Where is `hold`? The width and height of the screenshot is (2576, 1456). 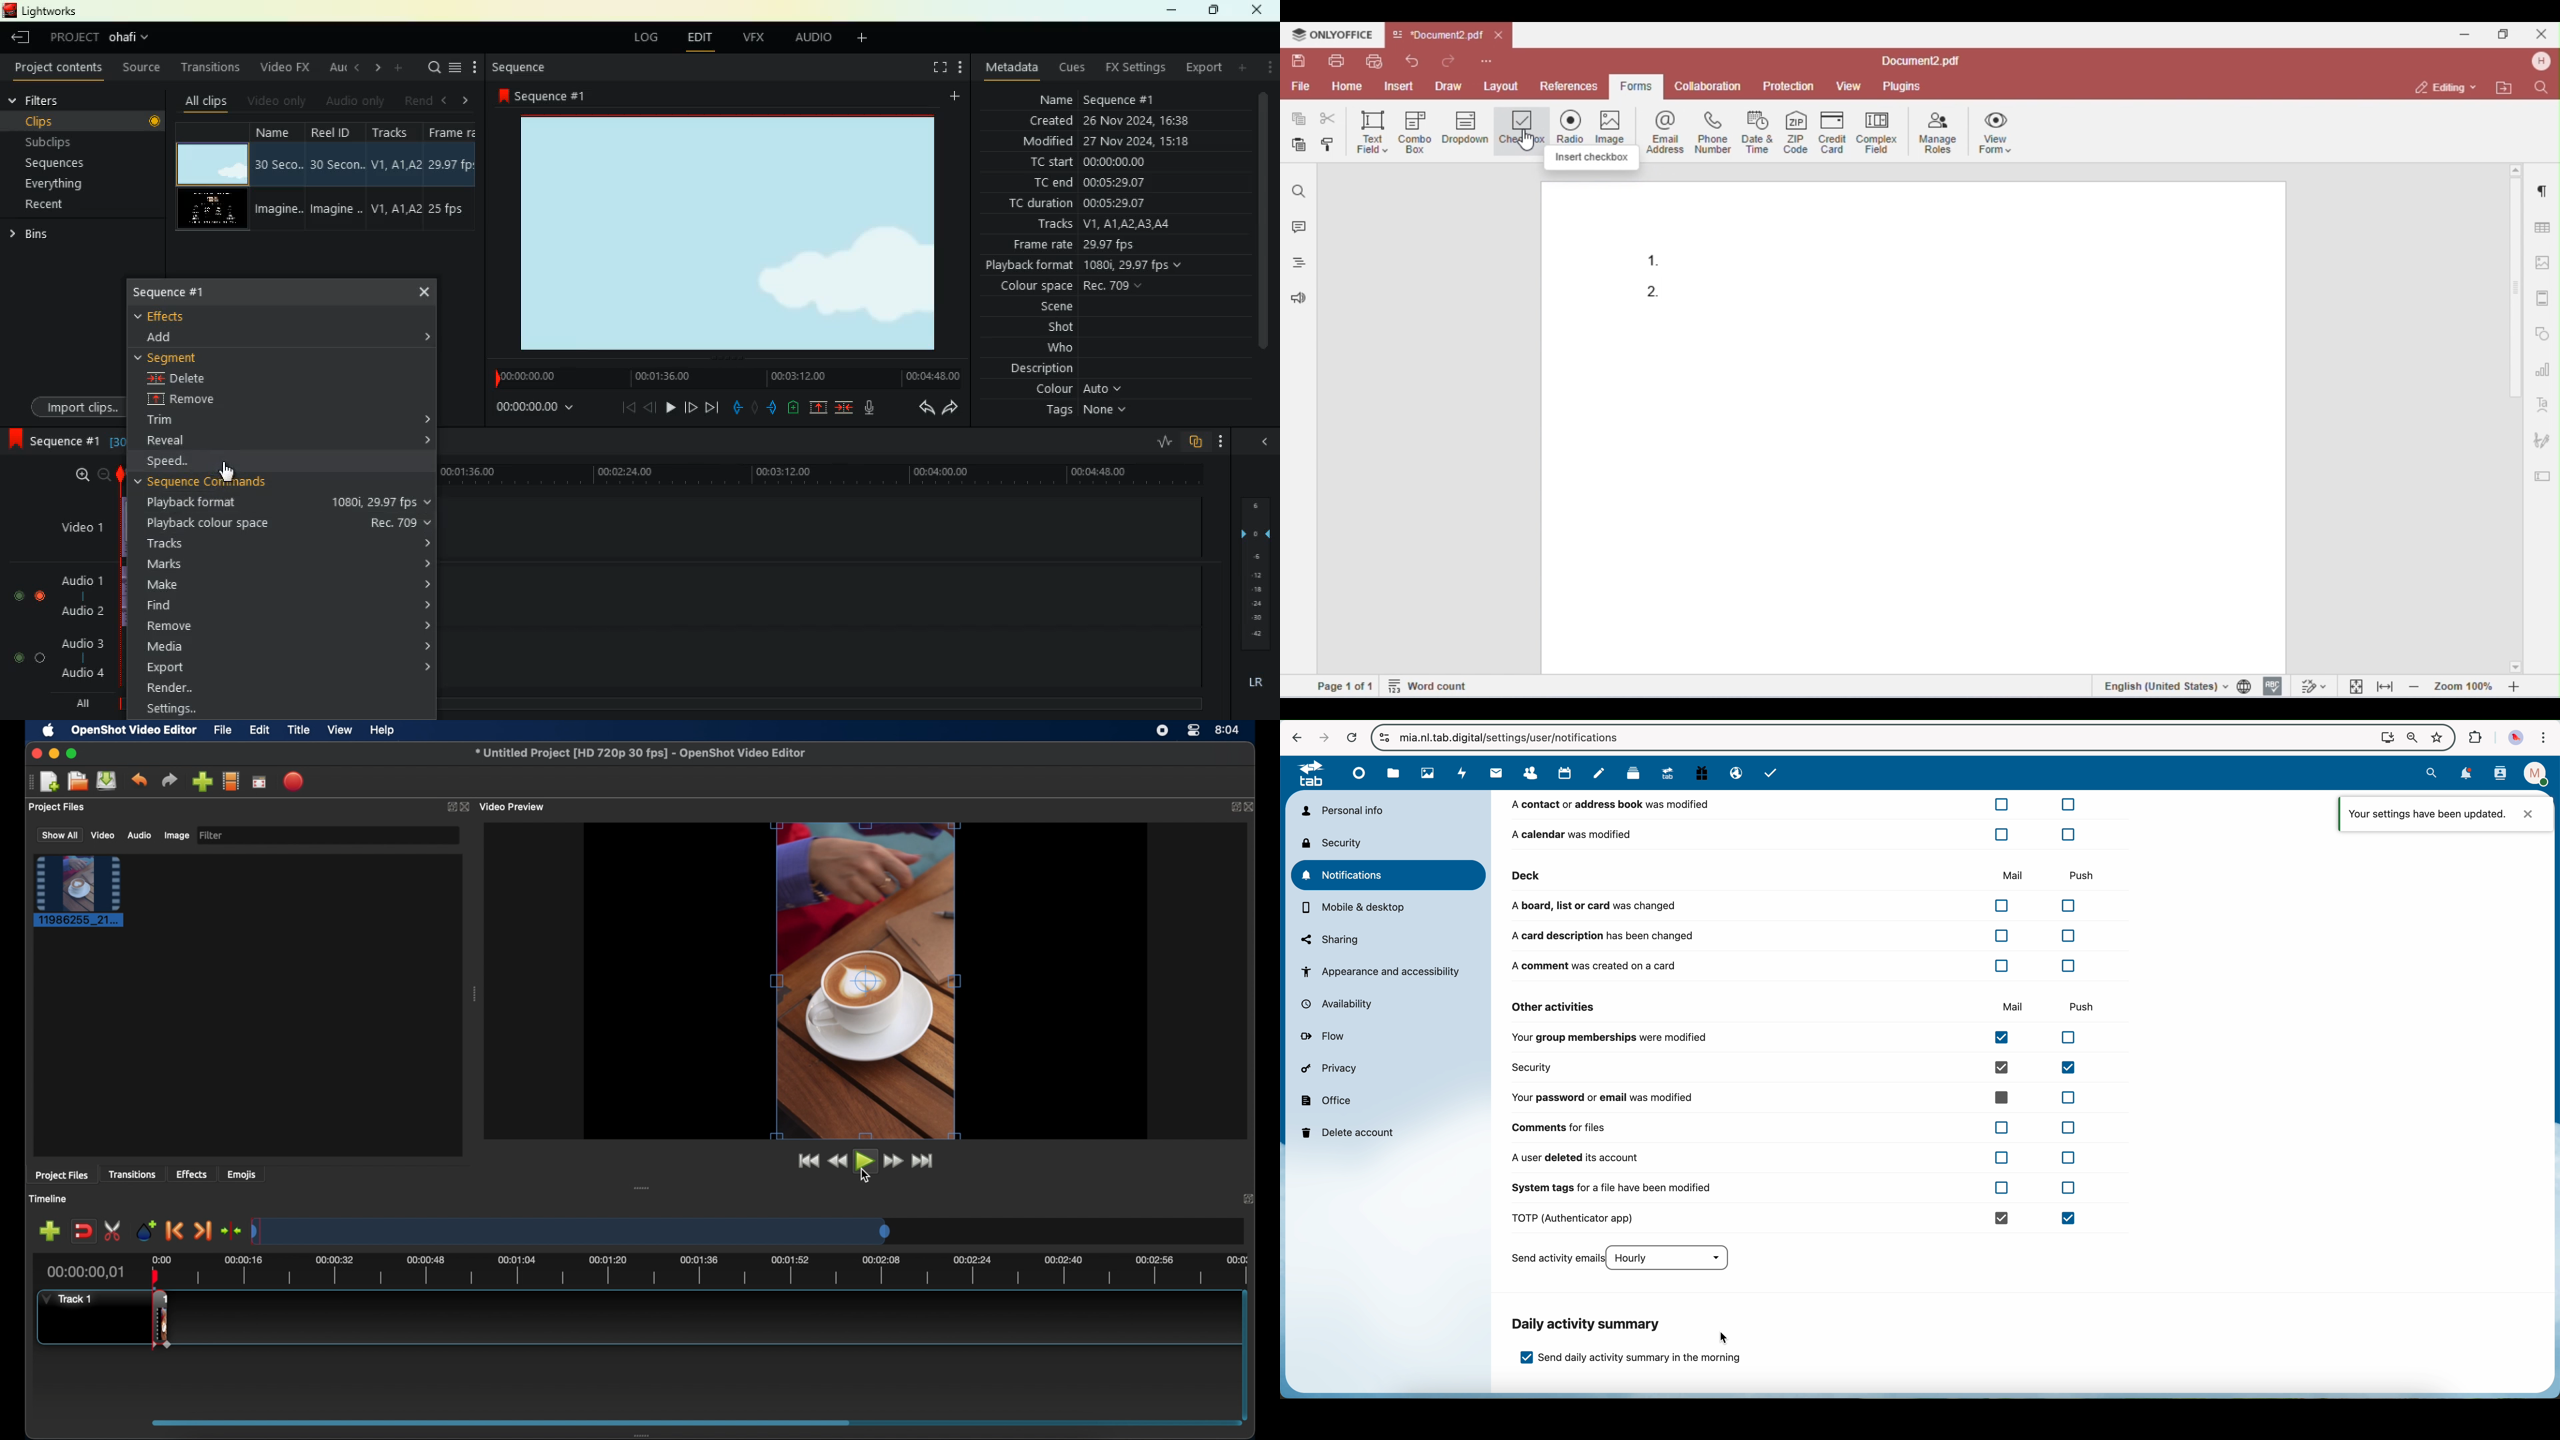 hold is located at coordinates (754, 406).